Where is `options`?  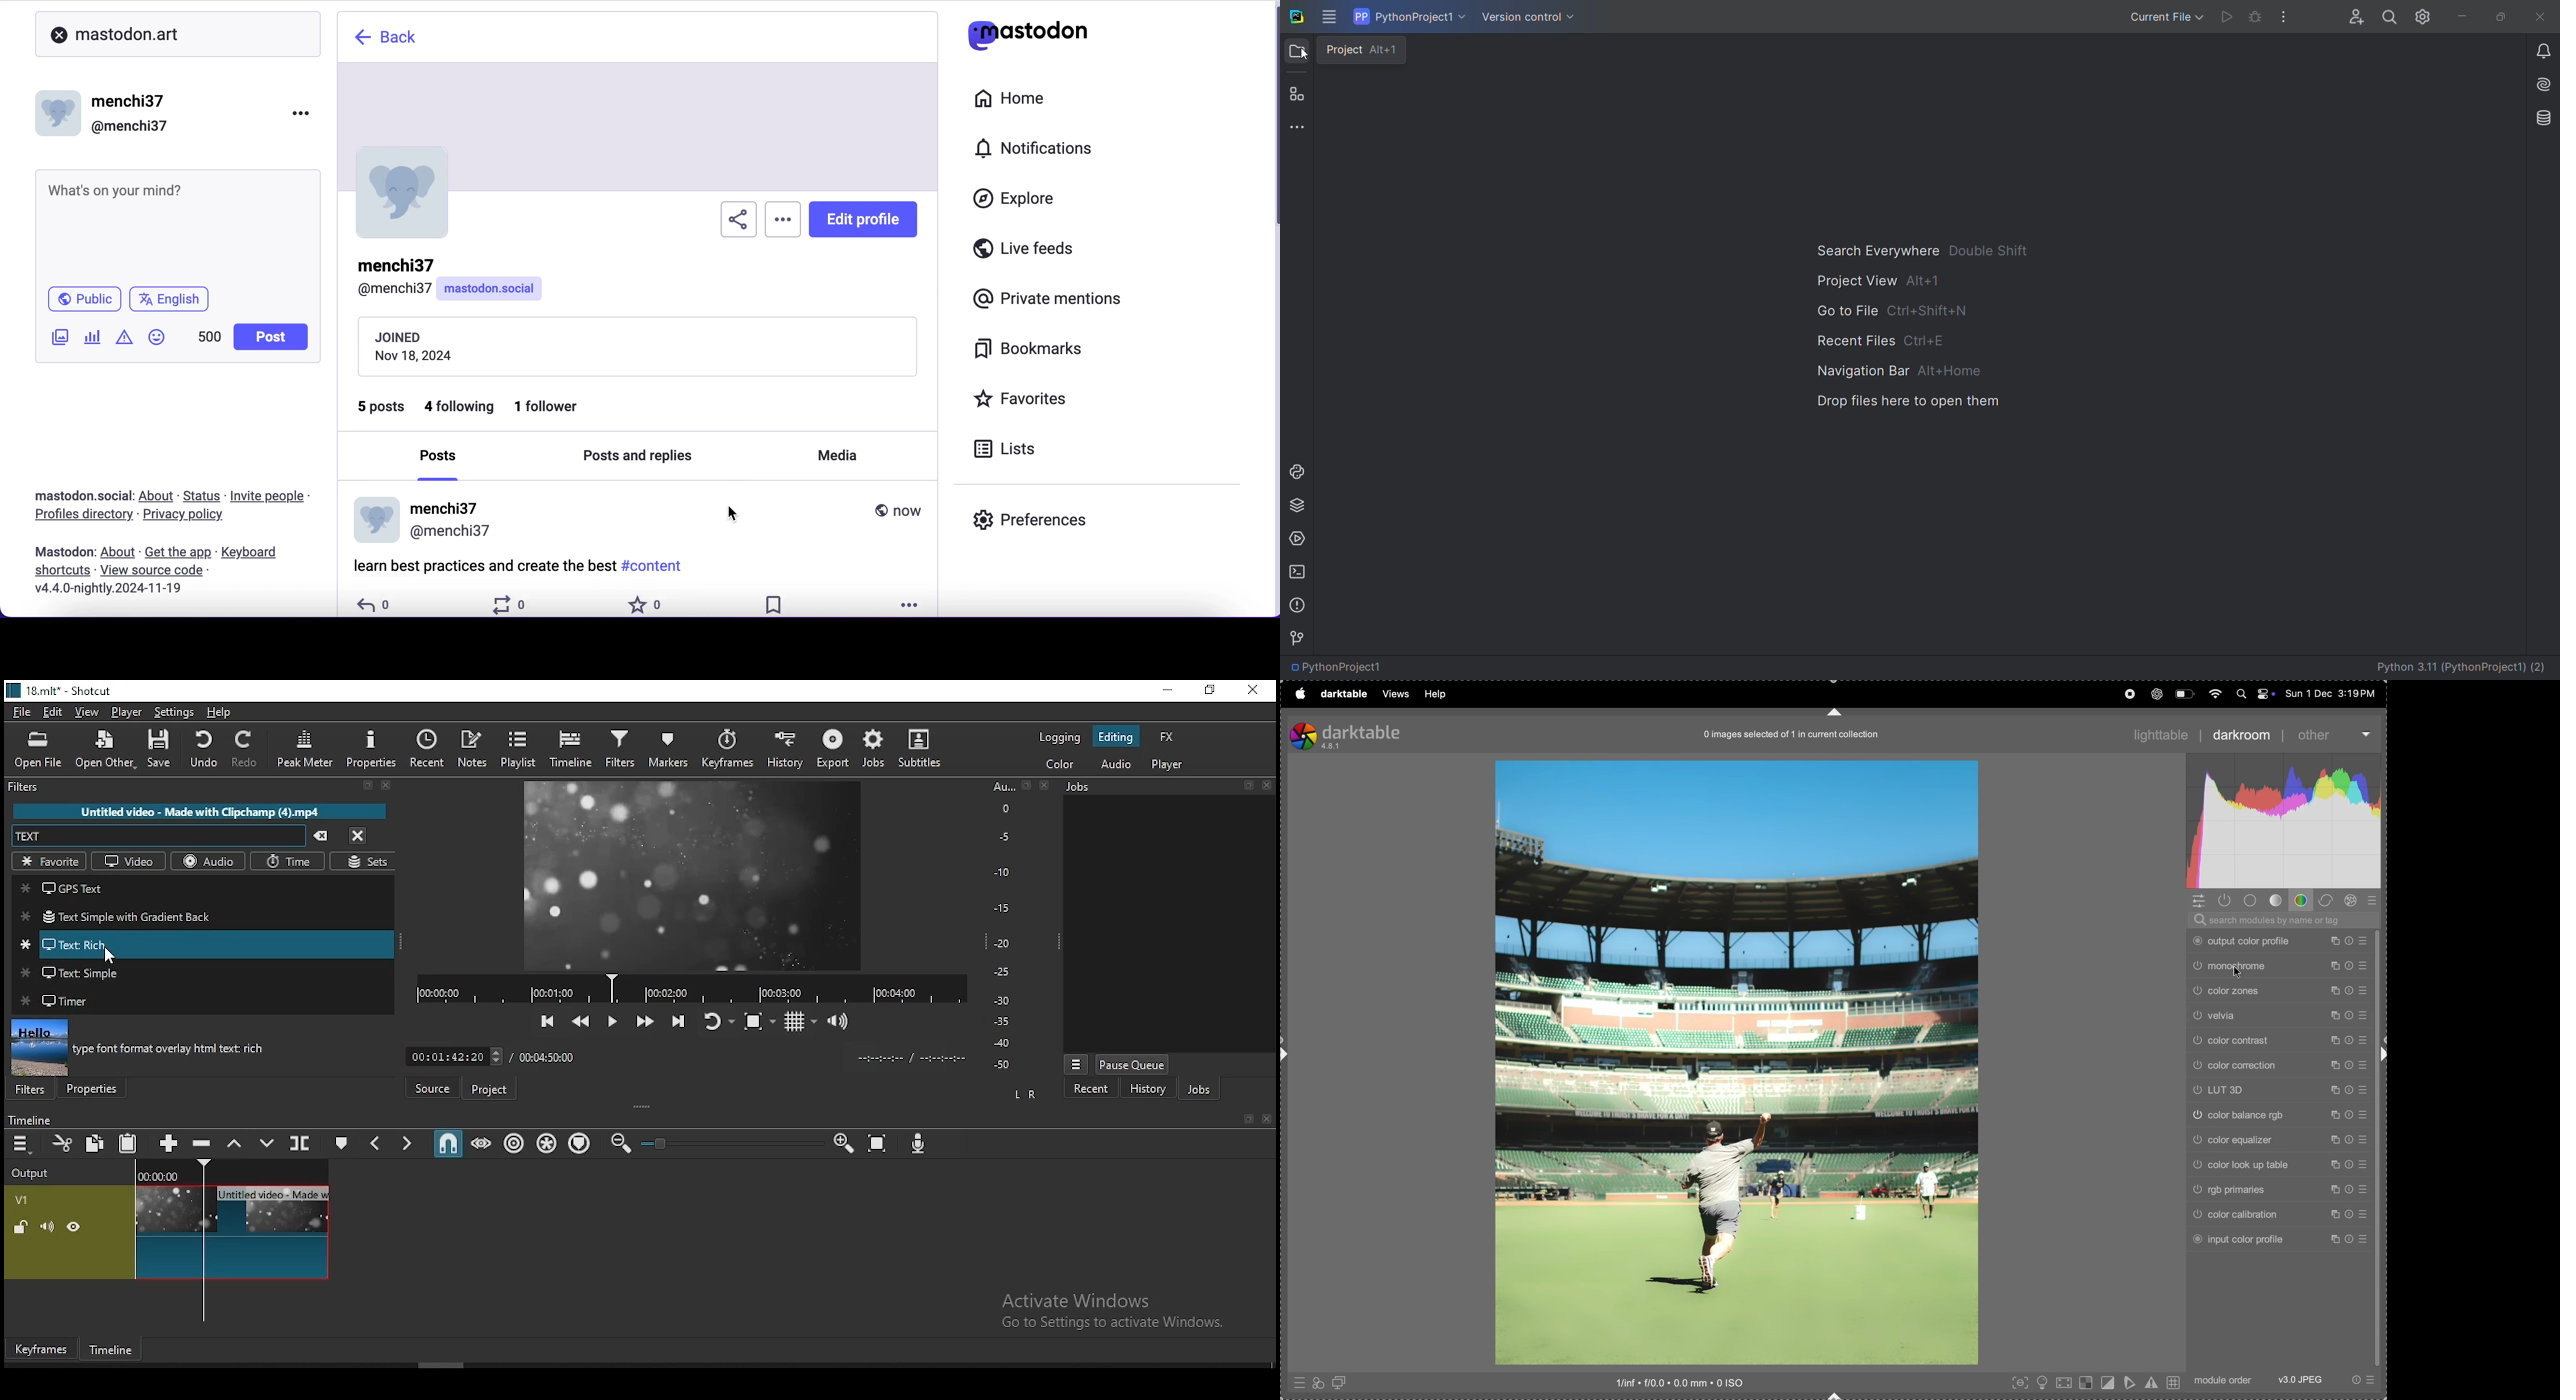
options is located at coordinates (306, 113).